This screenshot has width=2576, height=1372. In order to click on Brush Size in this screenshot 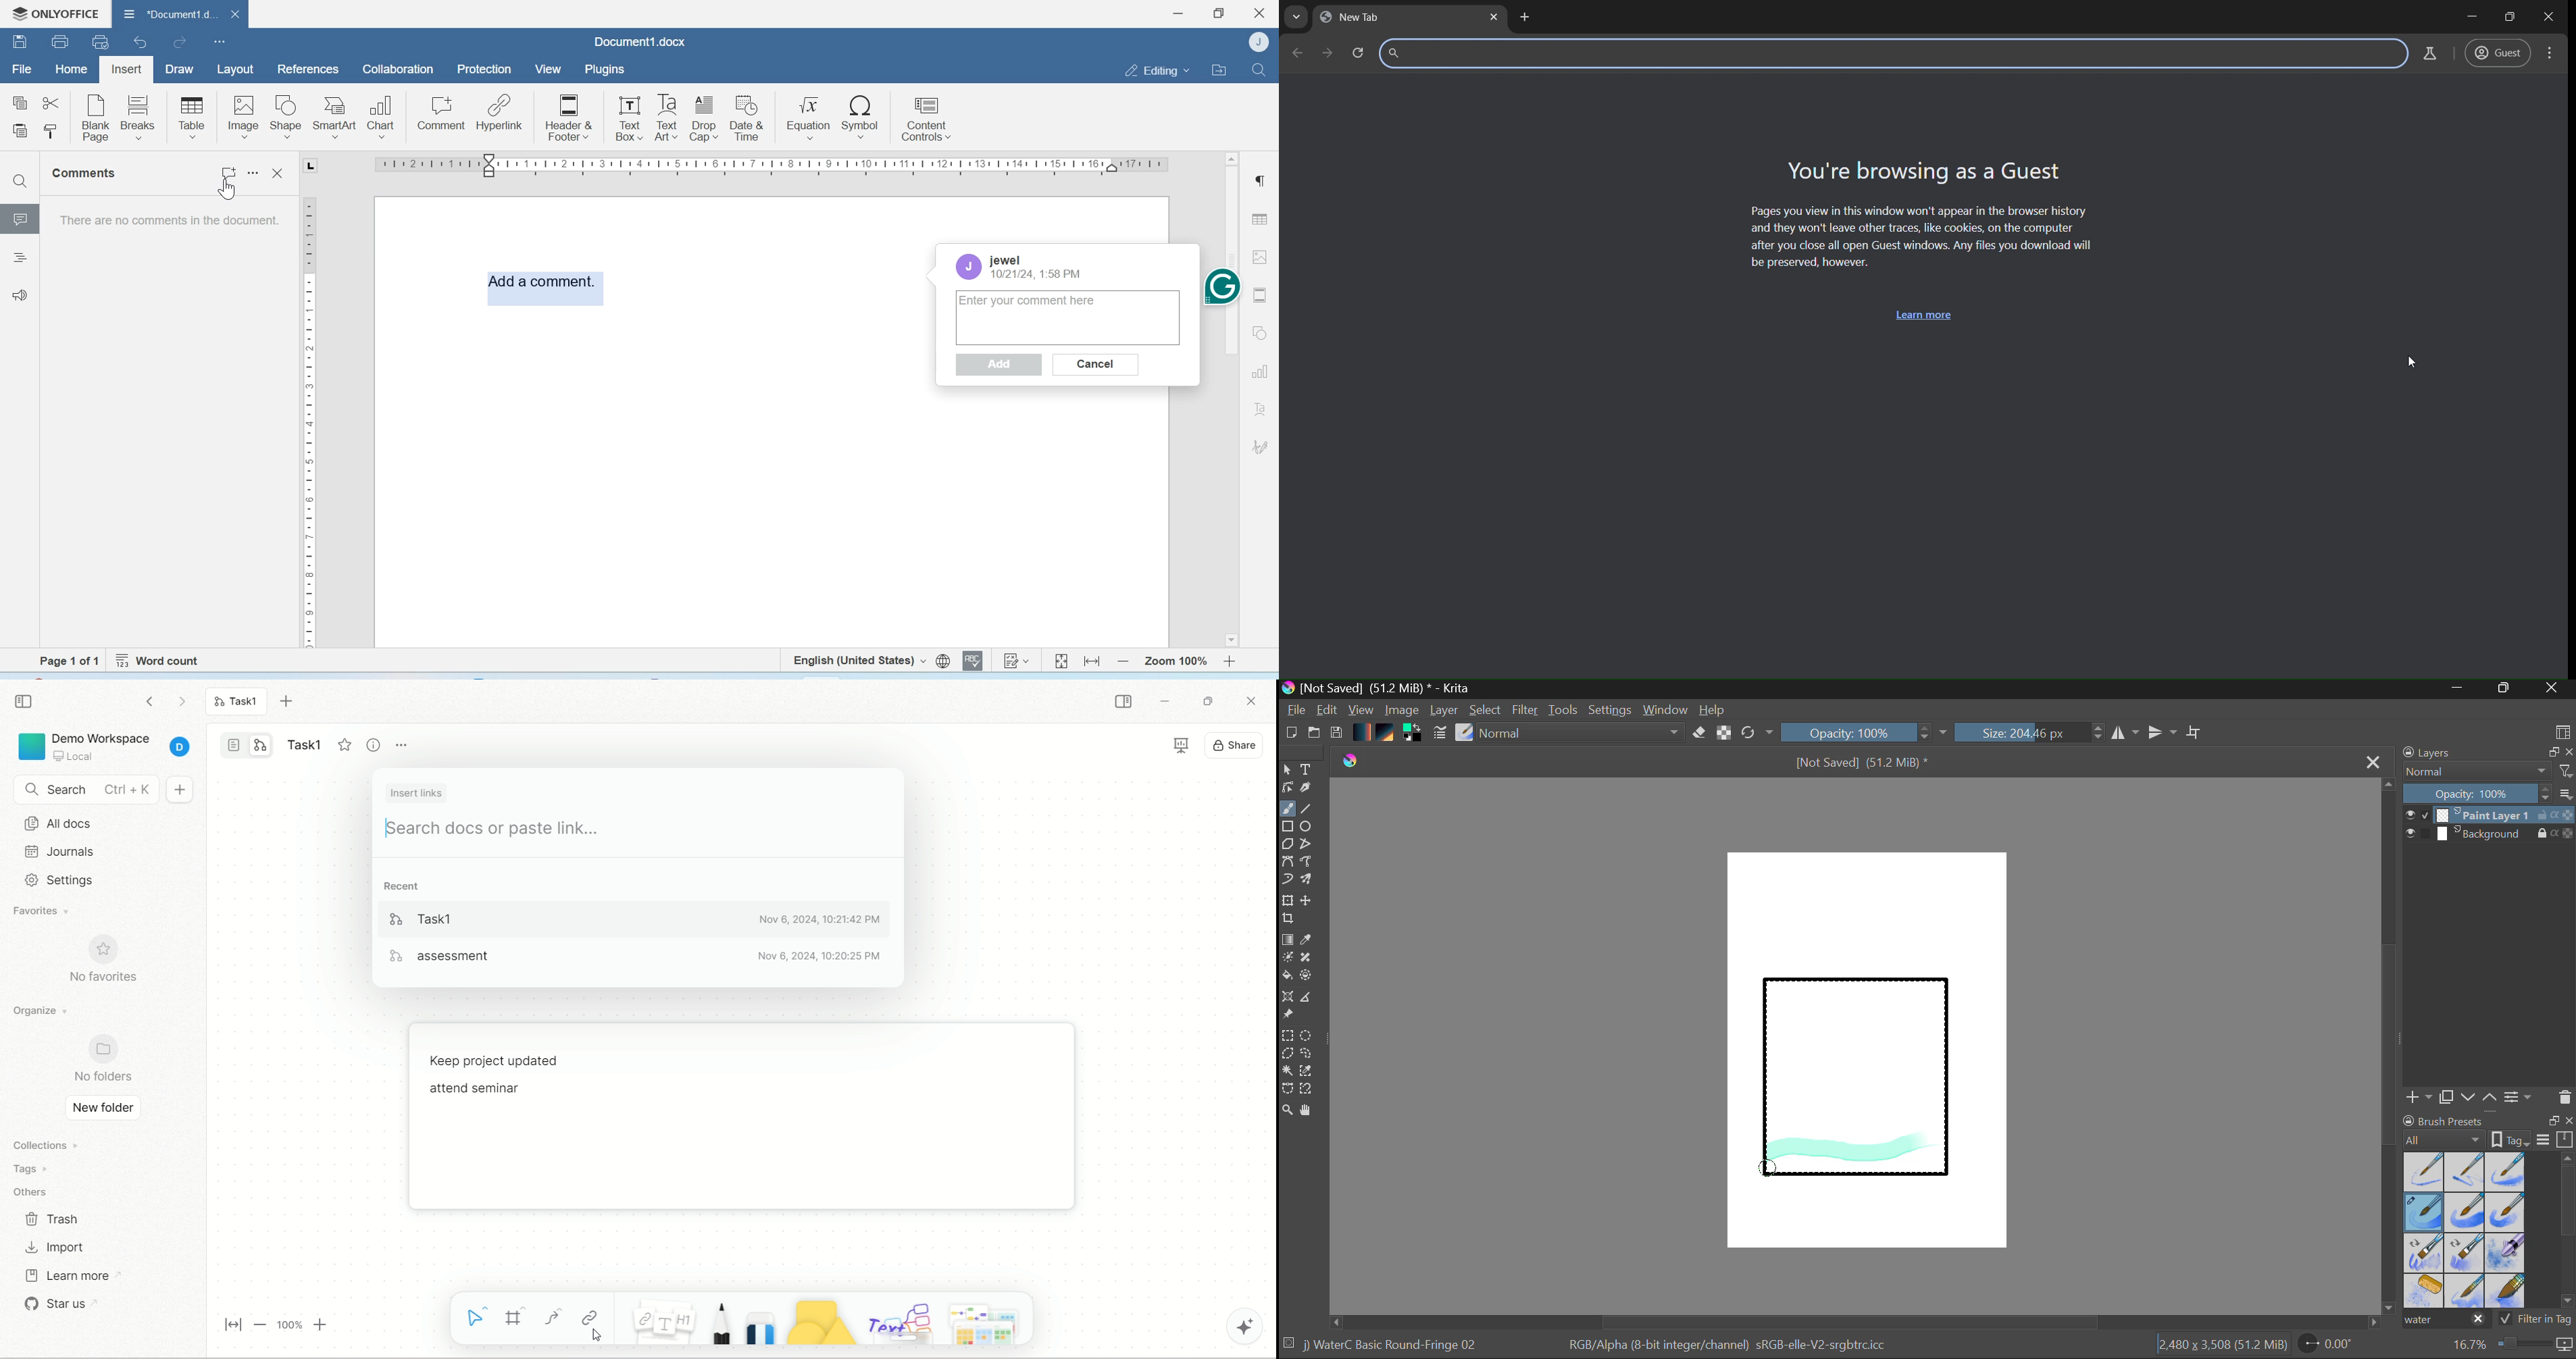, I will do `click(2030, 732)`.